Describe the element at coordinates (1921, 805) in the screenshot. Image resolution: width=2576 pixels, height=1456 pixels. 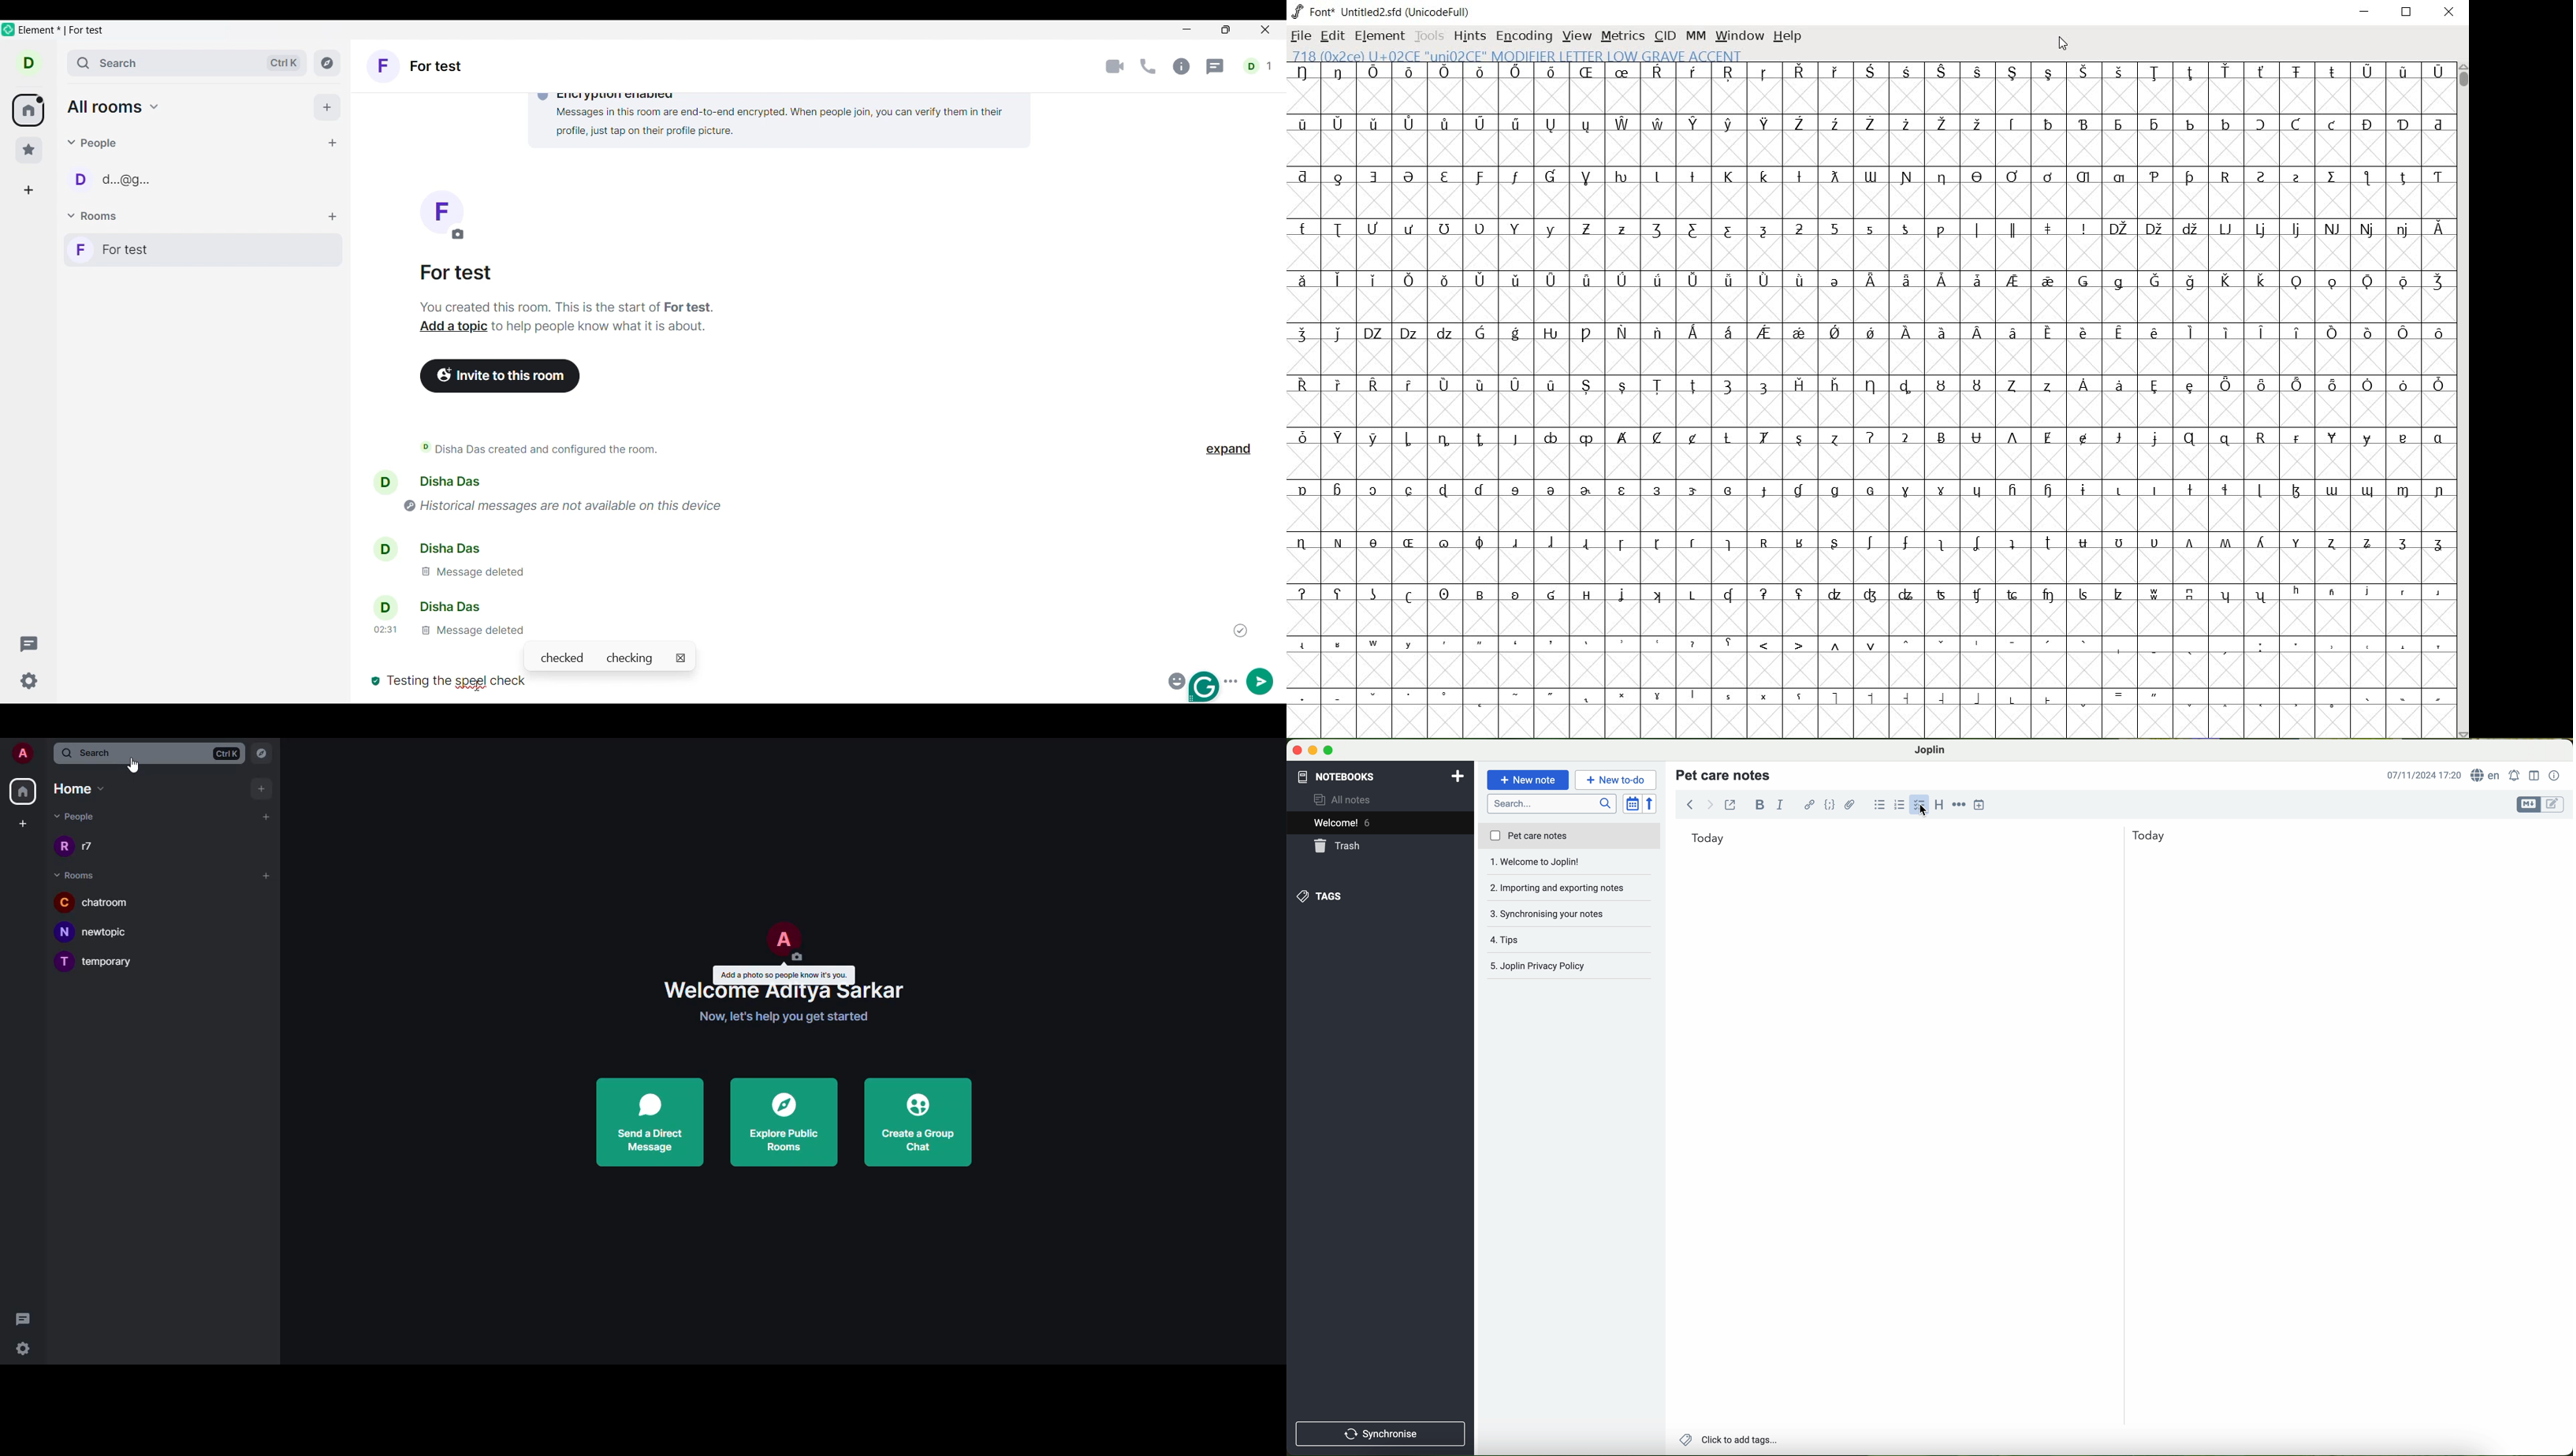
I see `cursor on checkbox option` at that location.